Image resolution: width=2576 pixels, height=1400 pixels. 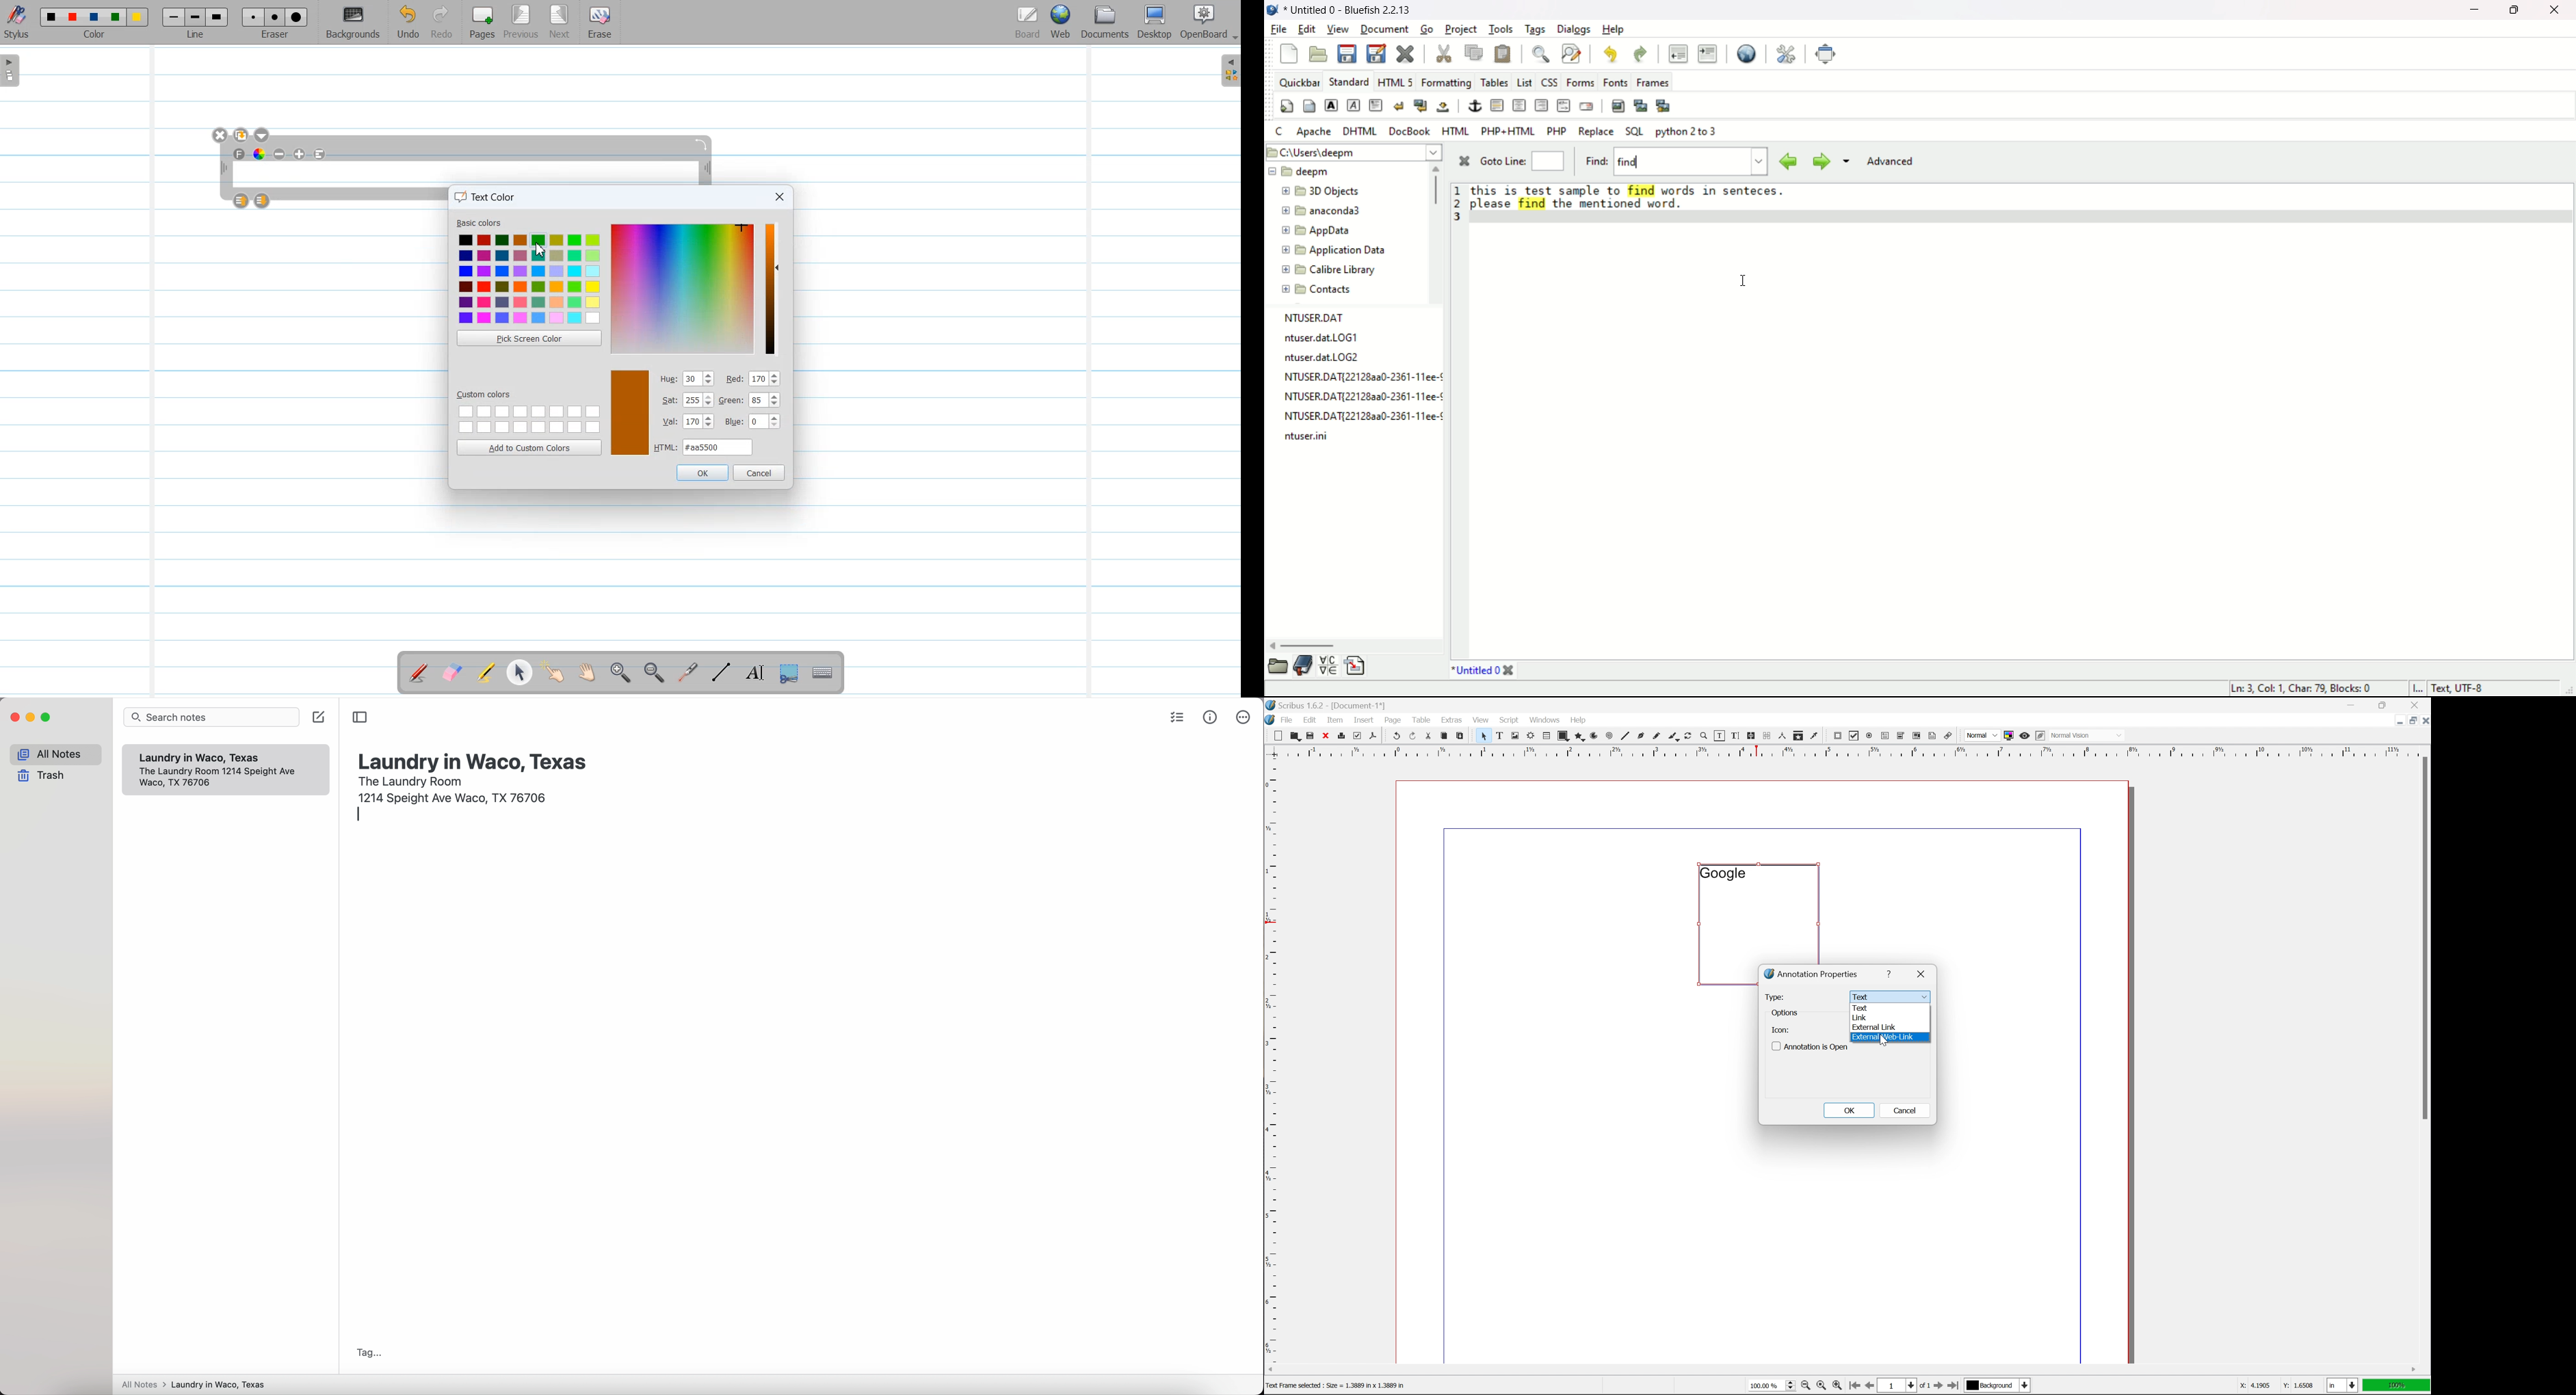 I want to click on minimize app, so click(x=31, y=717).